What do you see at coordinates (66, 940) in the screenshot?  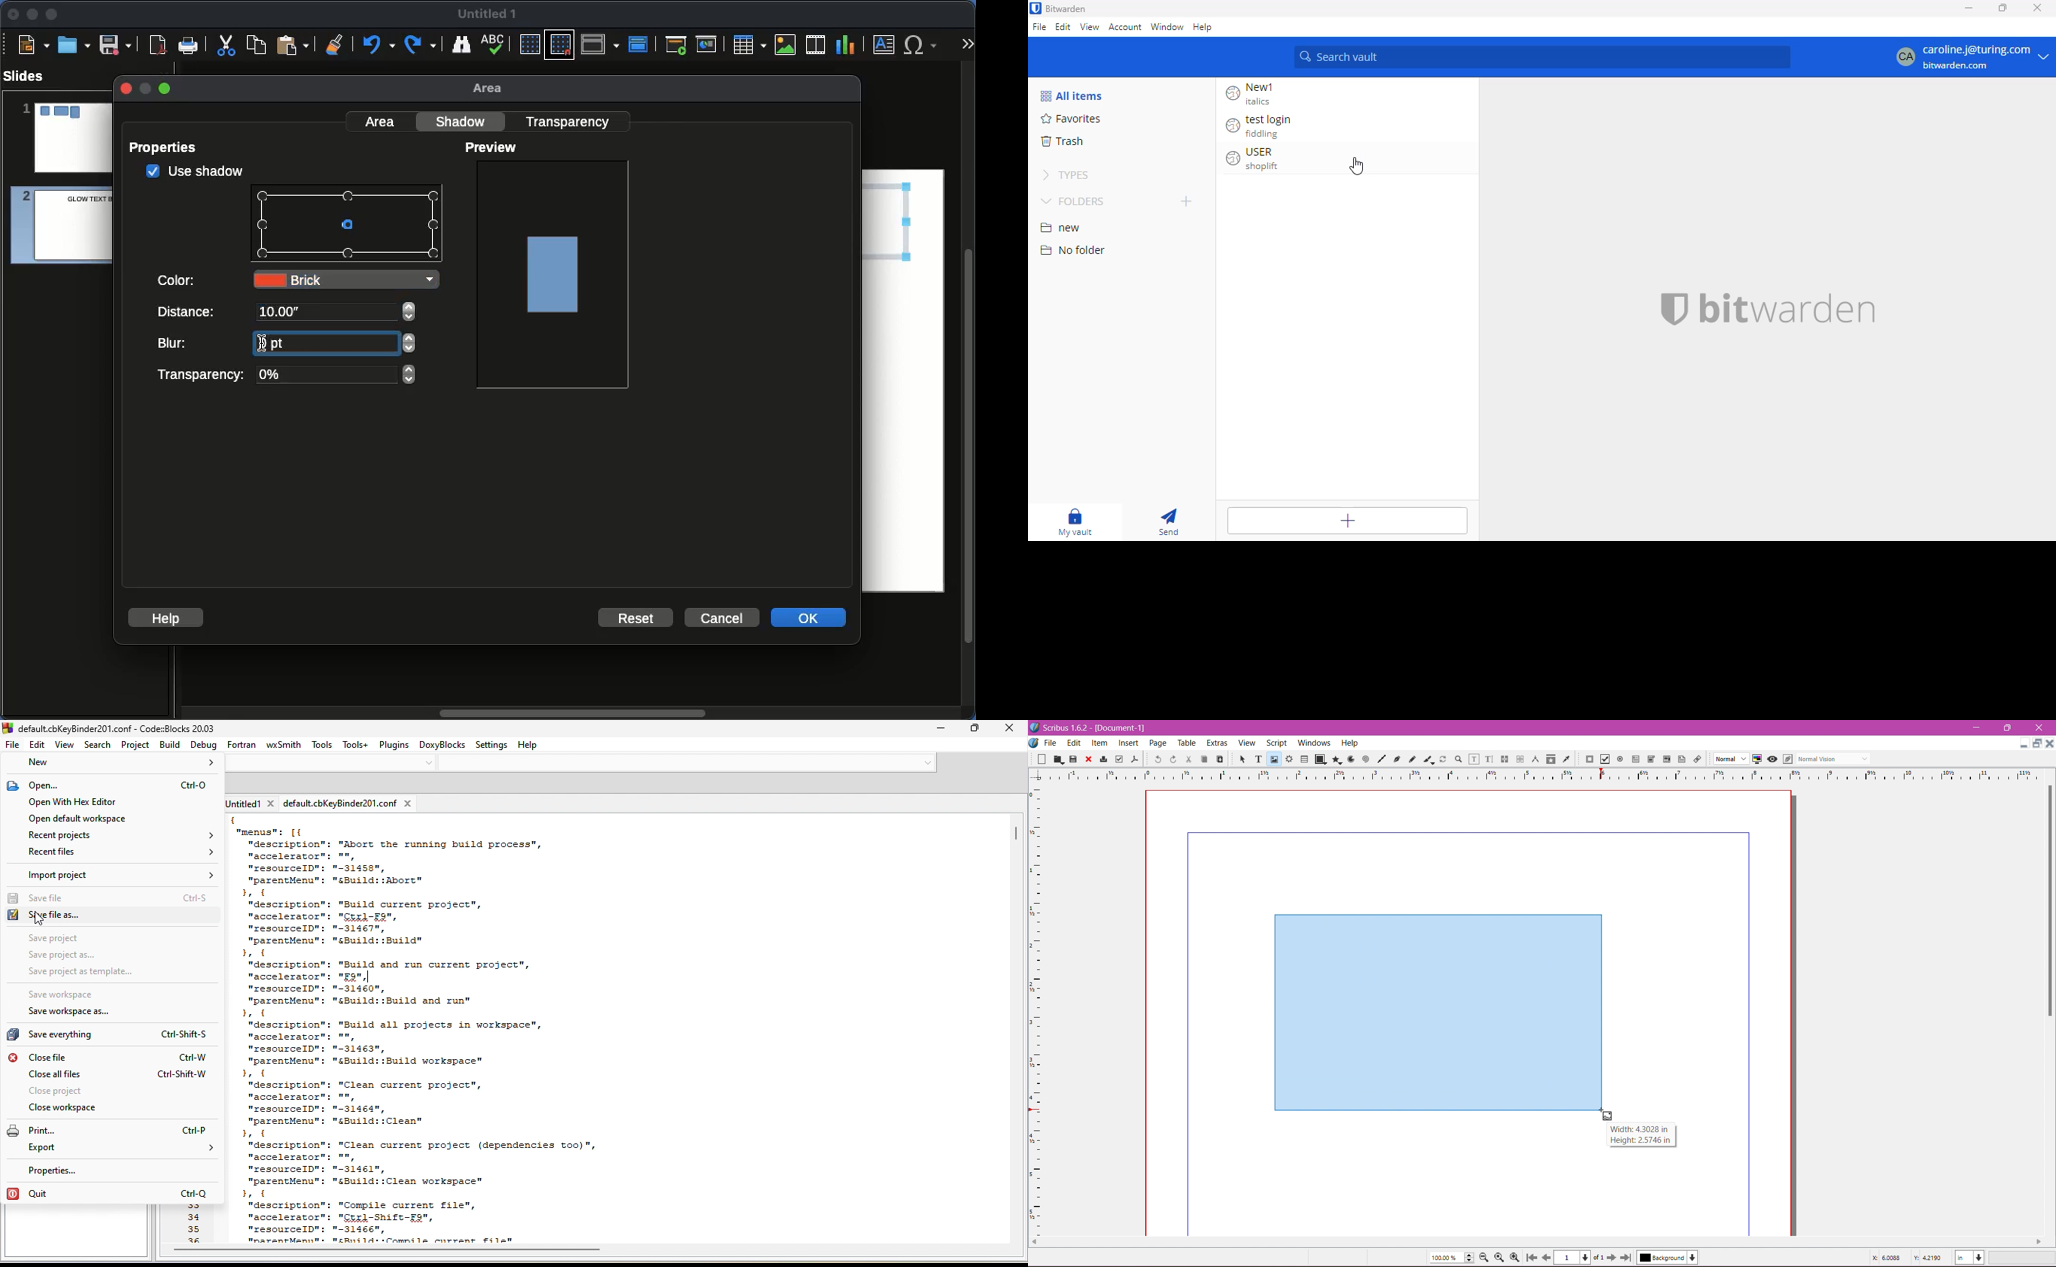 I see `save project` at bounding box center [66, 940].